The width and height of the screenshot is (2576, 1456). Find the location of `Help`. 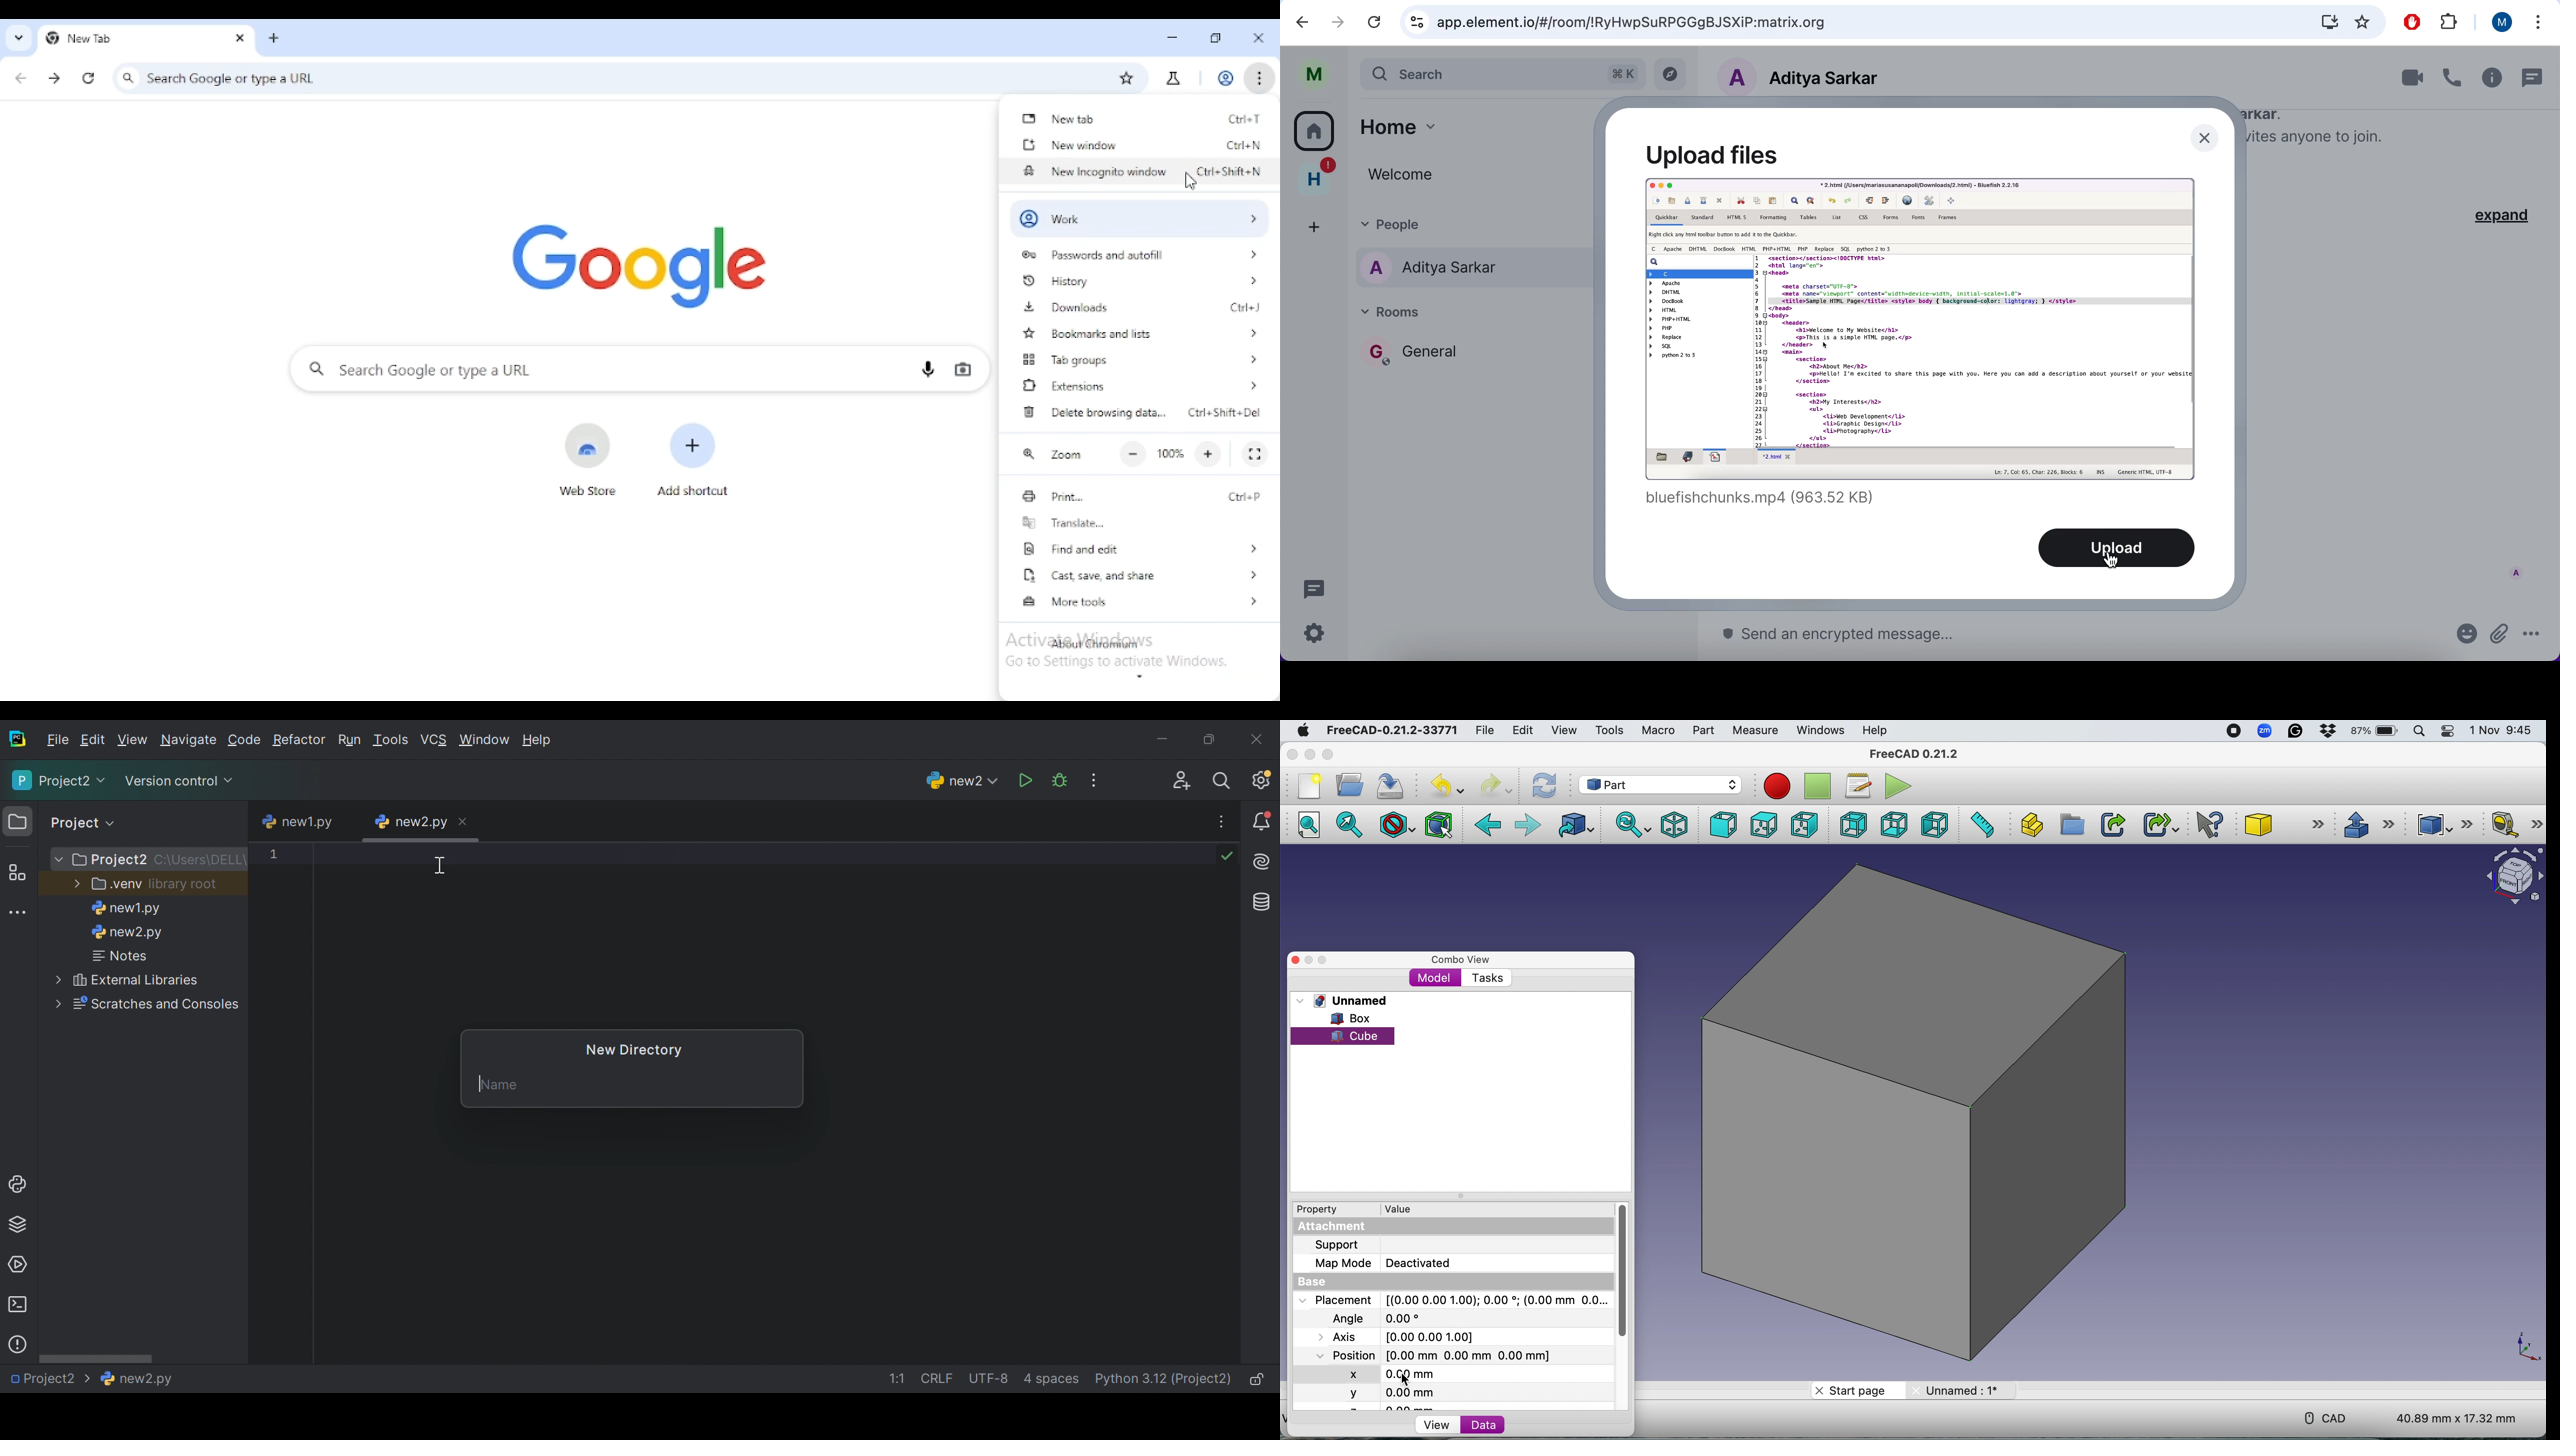

Help is located at coordinates (538, 739).